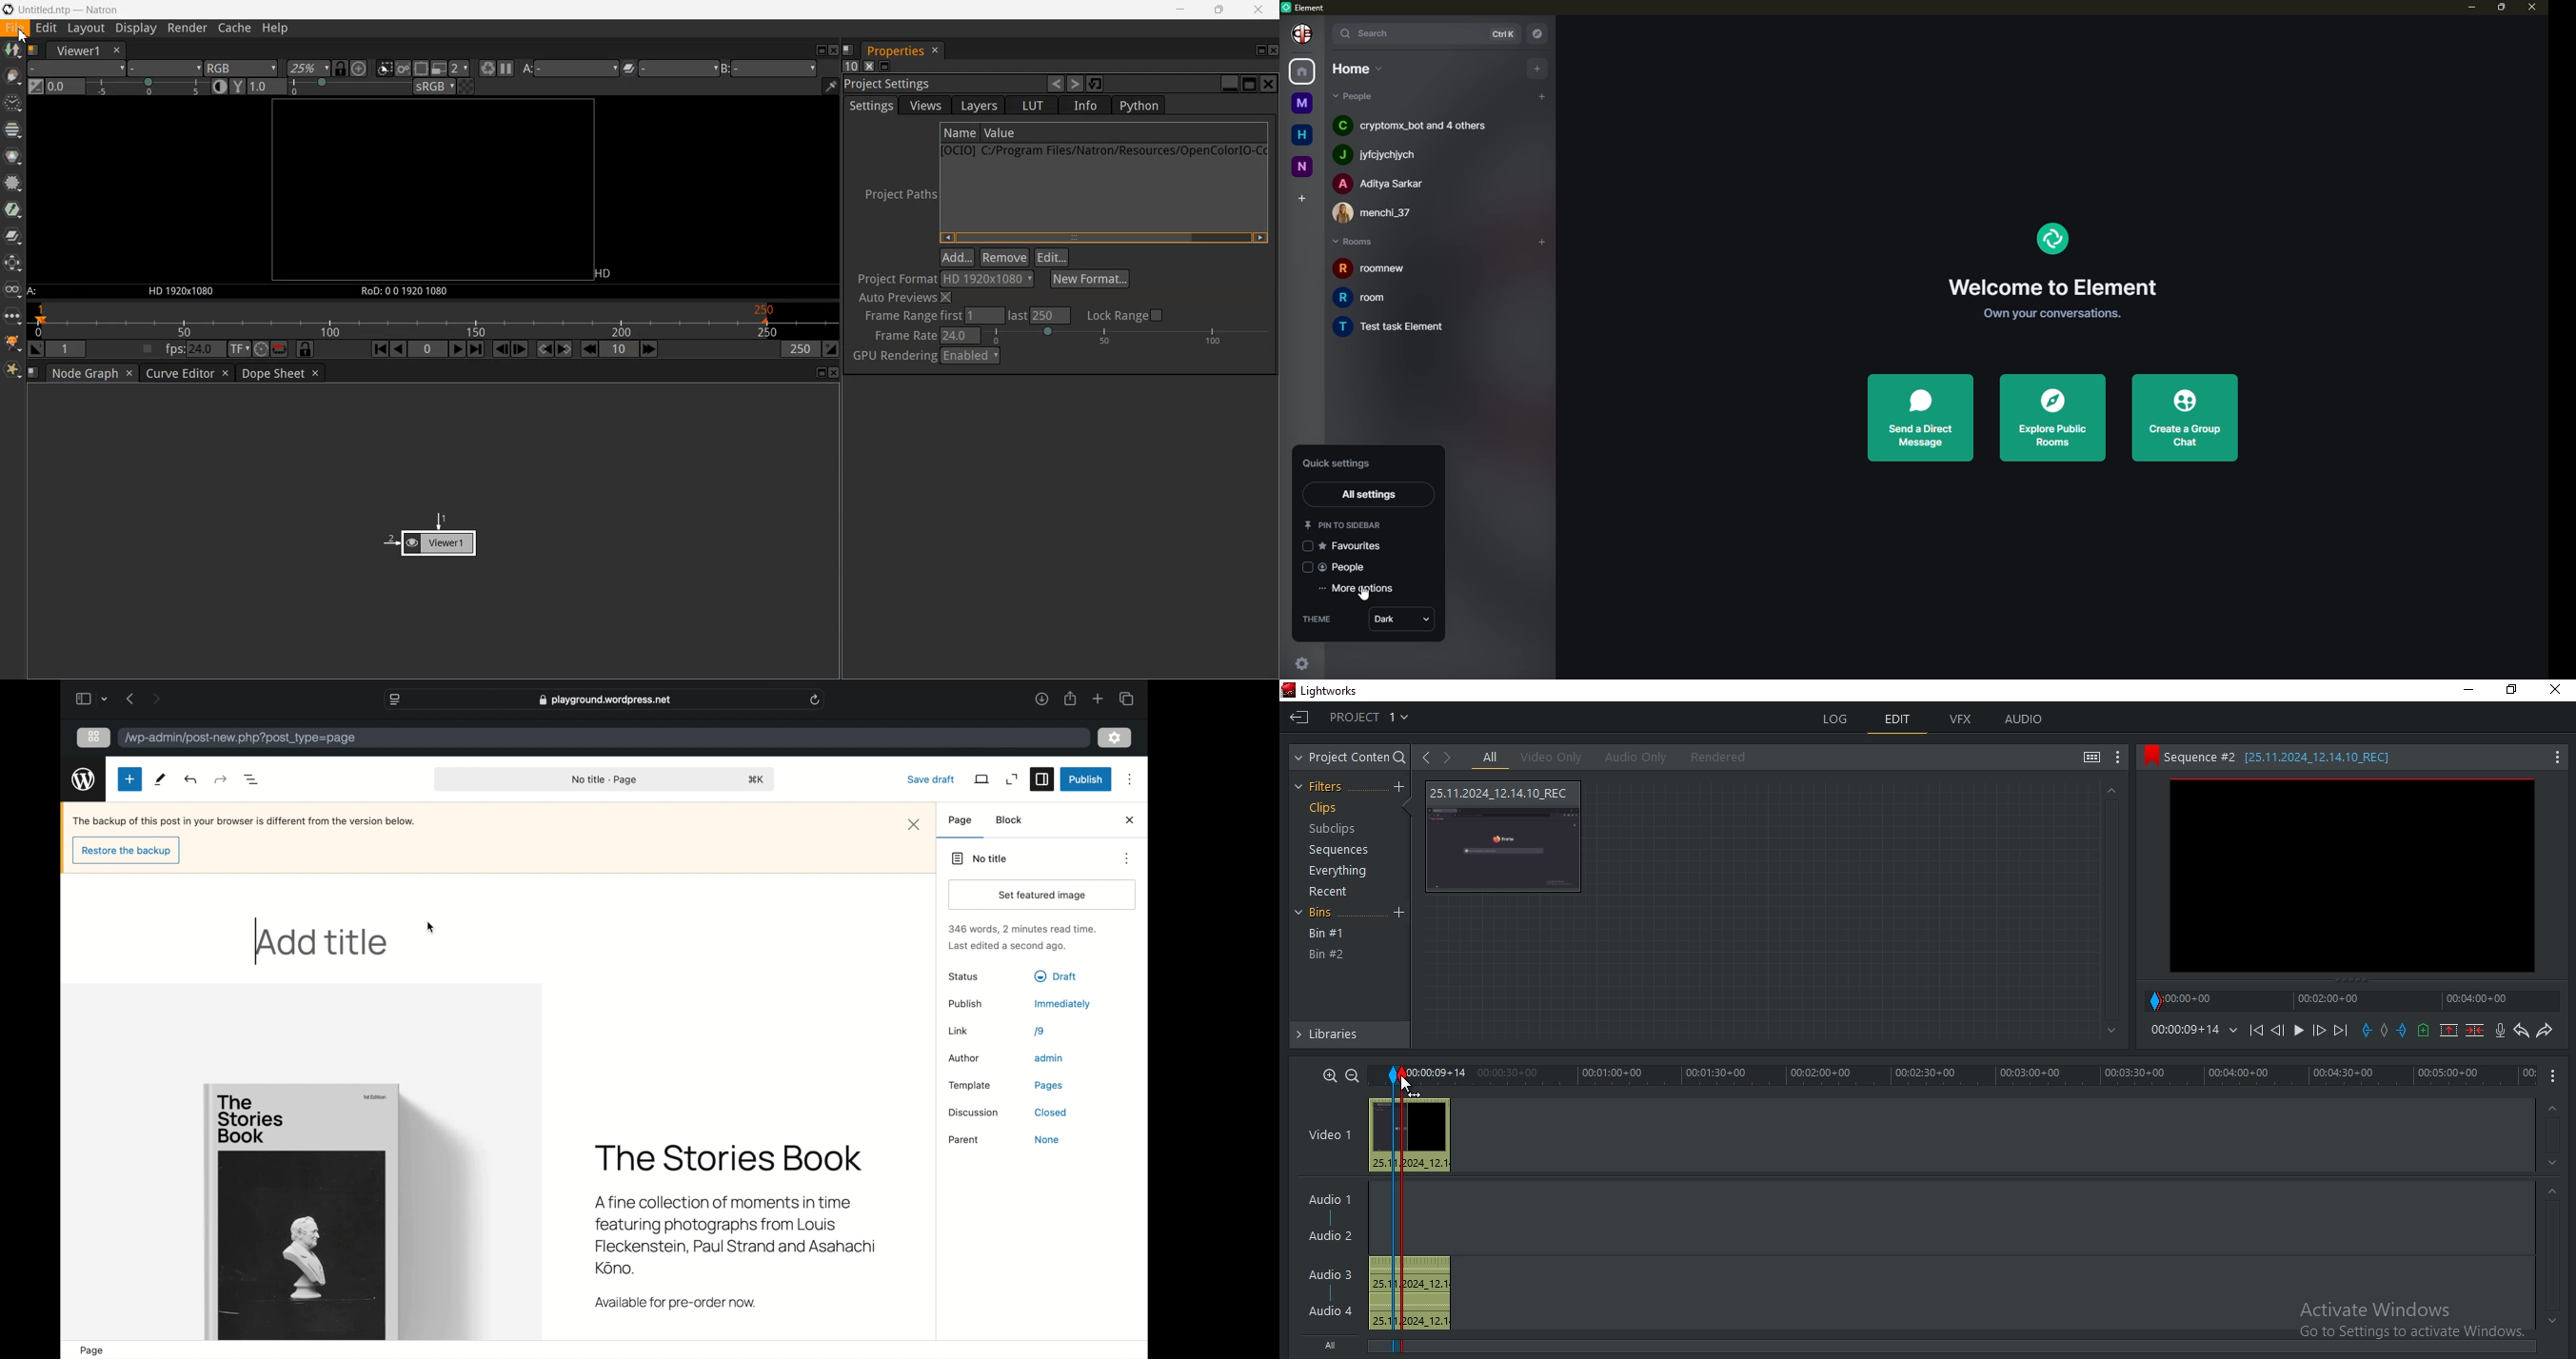 The width and height of the screenshot is (2576, 1372). What do you see at coordinates (1128, 859) in the screenshot?
I see `more options` at bounding box center [1128, 859].